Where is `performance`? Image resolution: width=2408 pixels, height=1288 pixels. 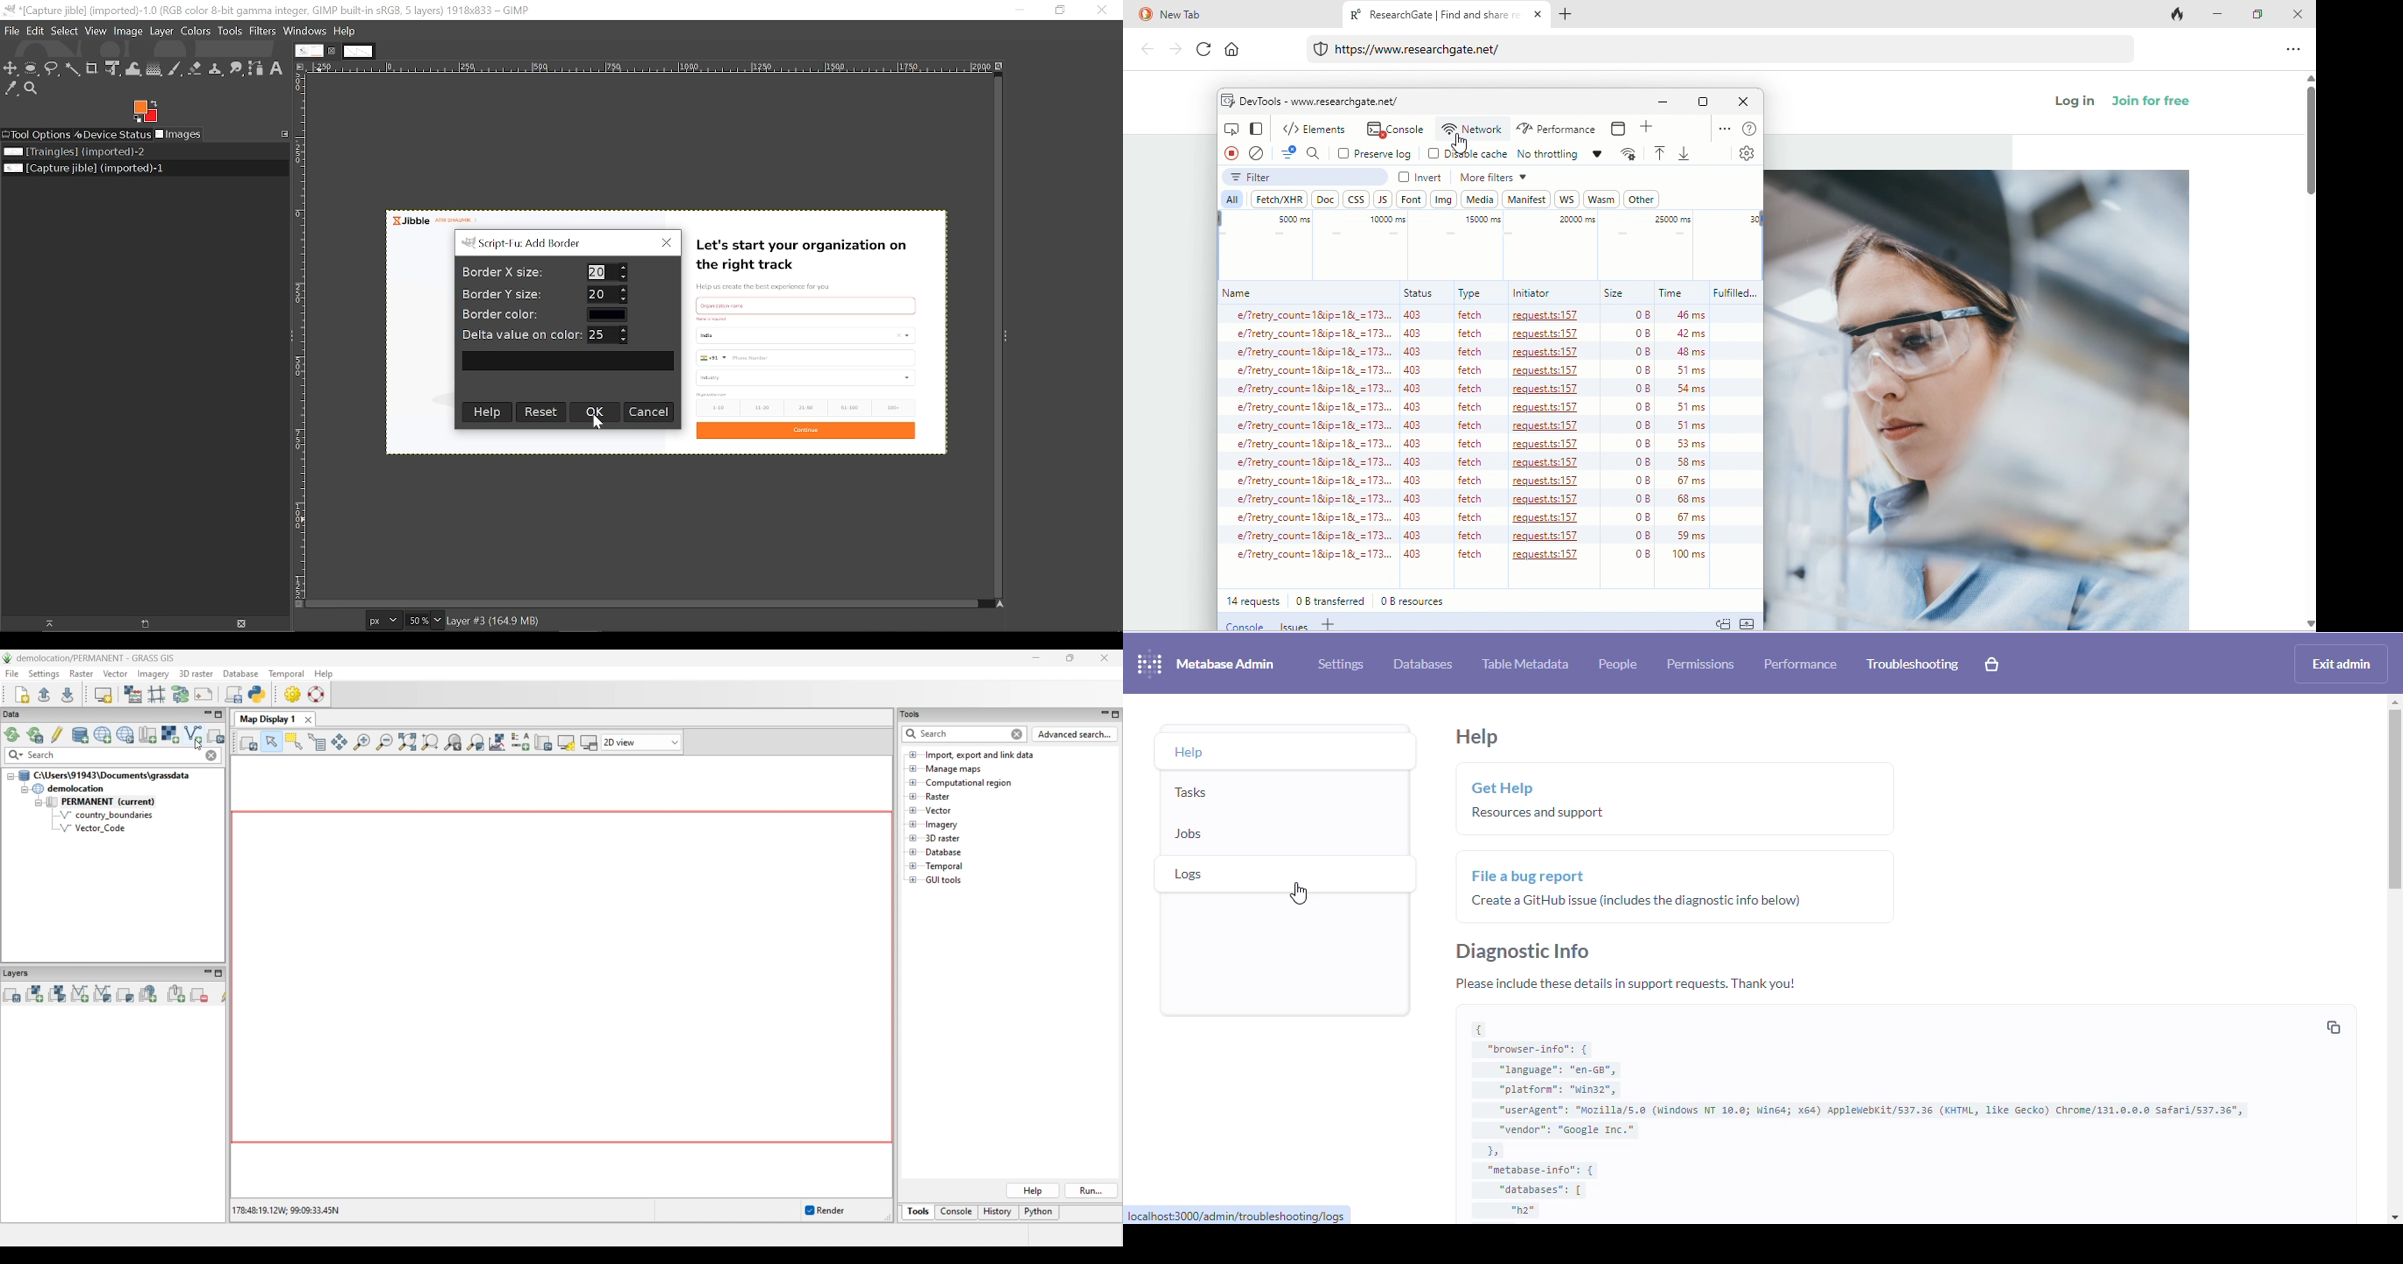
performance is located at coordinates (1800, 664).